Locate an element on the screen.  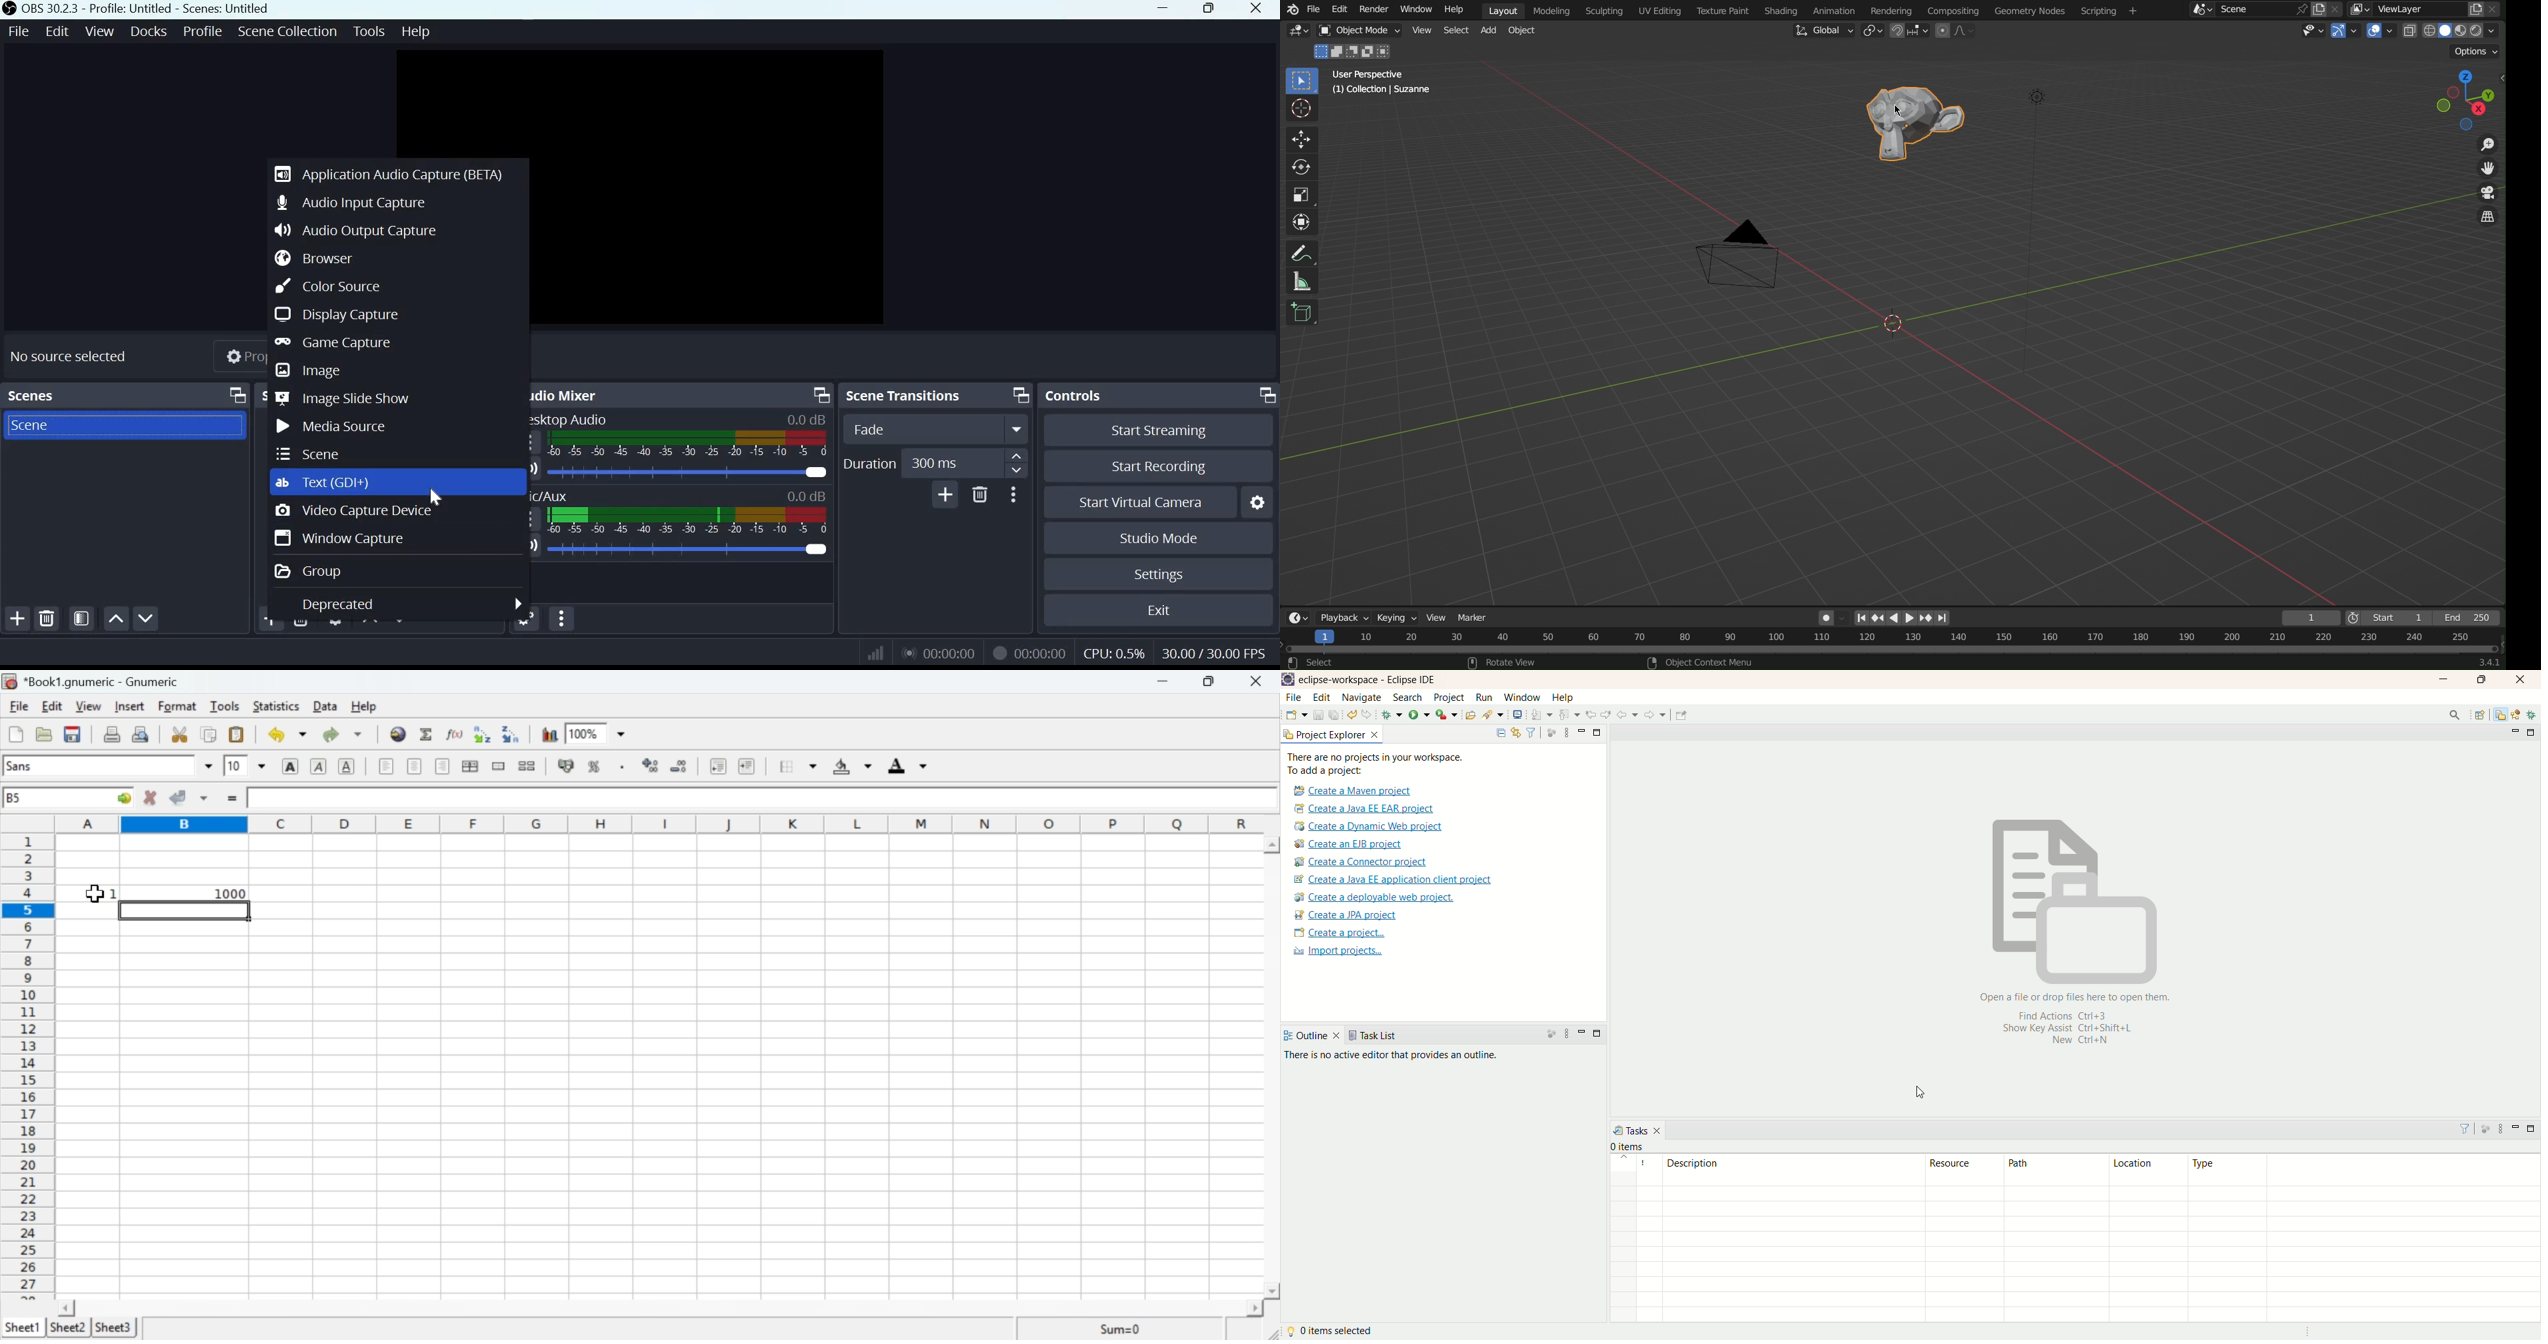
Delete Transition is located at coordinates (979, 494).